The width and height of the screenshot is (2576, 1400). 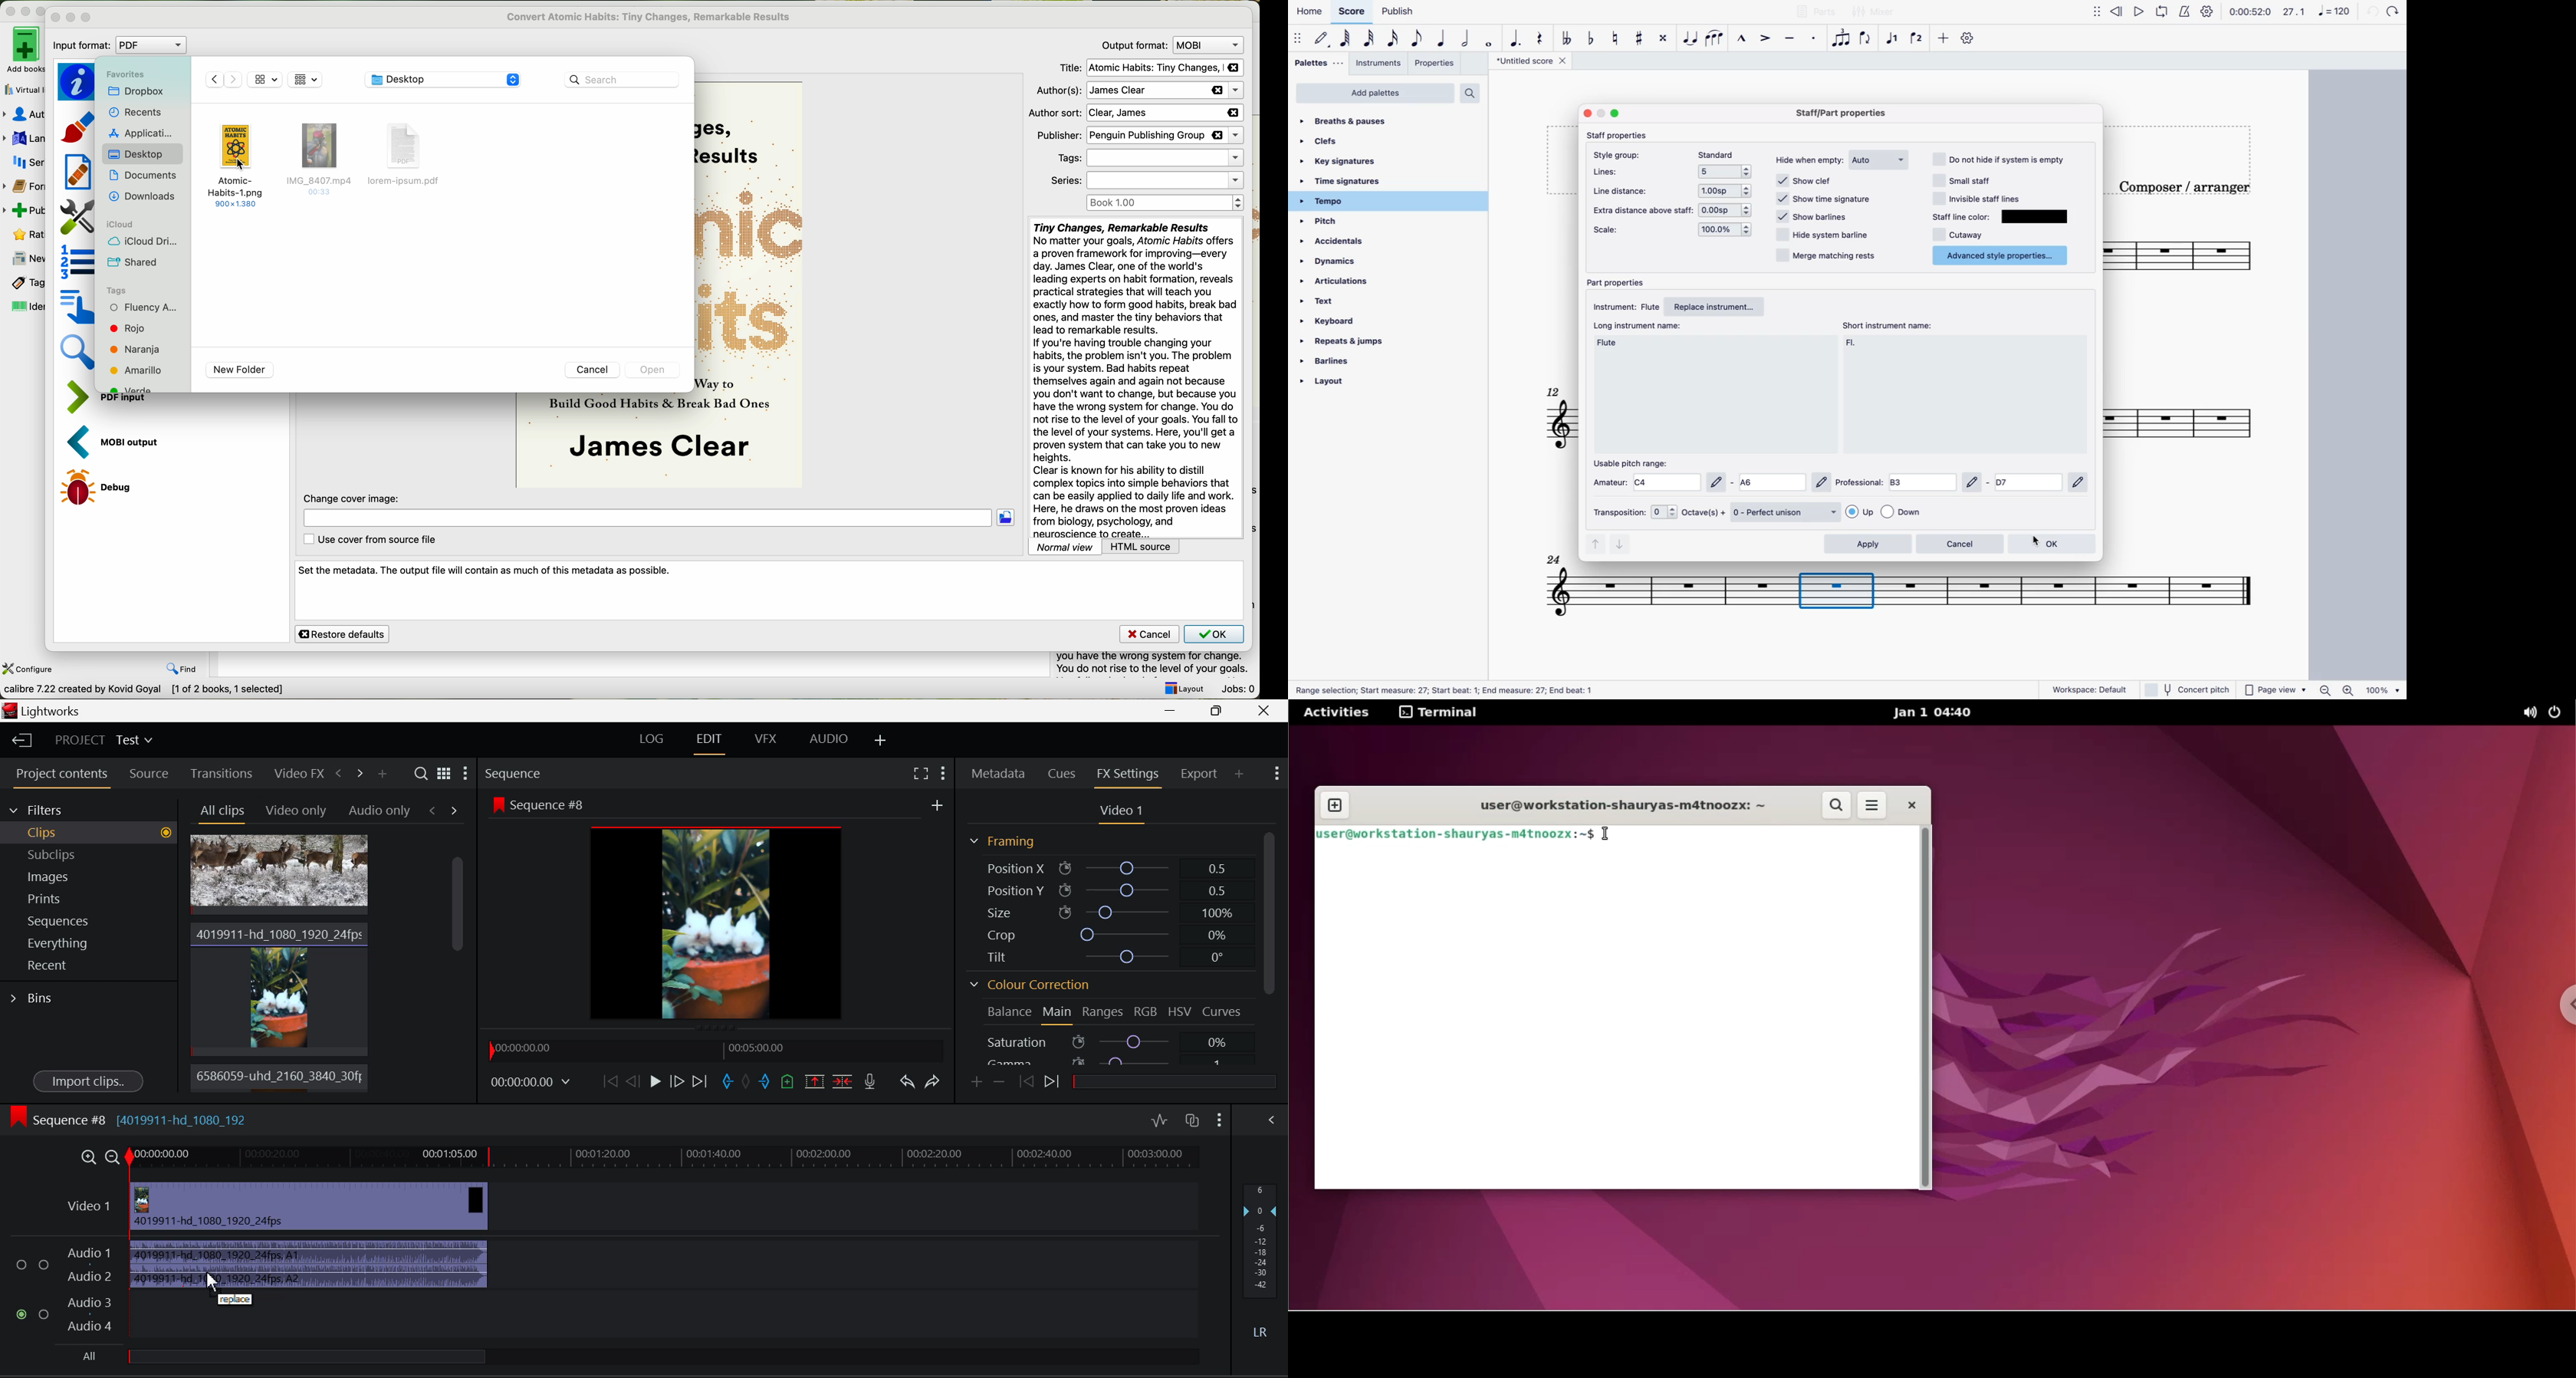 I want to click on loop playback, so click(x=2163, y=11).